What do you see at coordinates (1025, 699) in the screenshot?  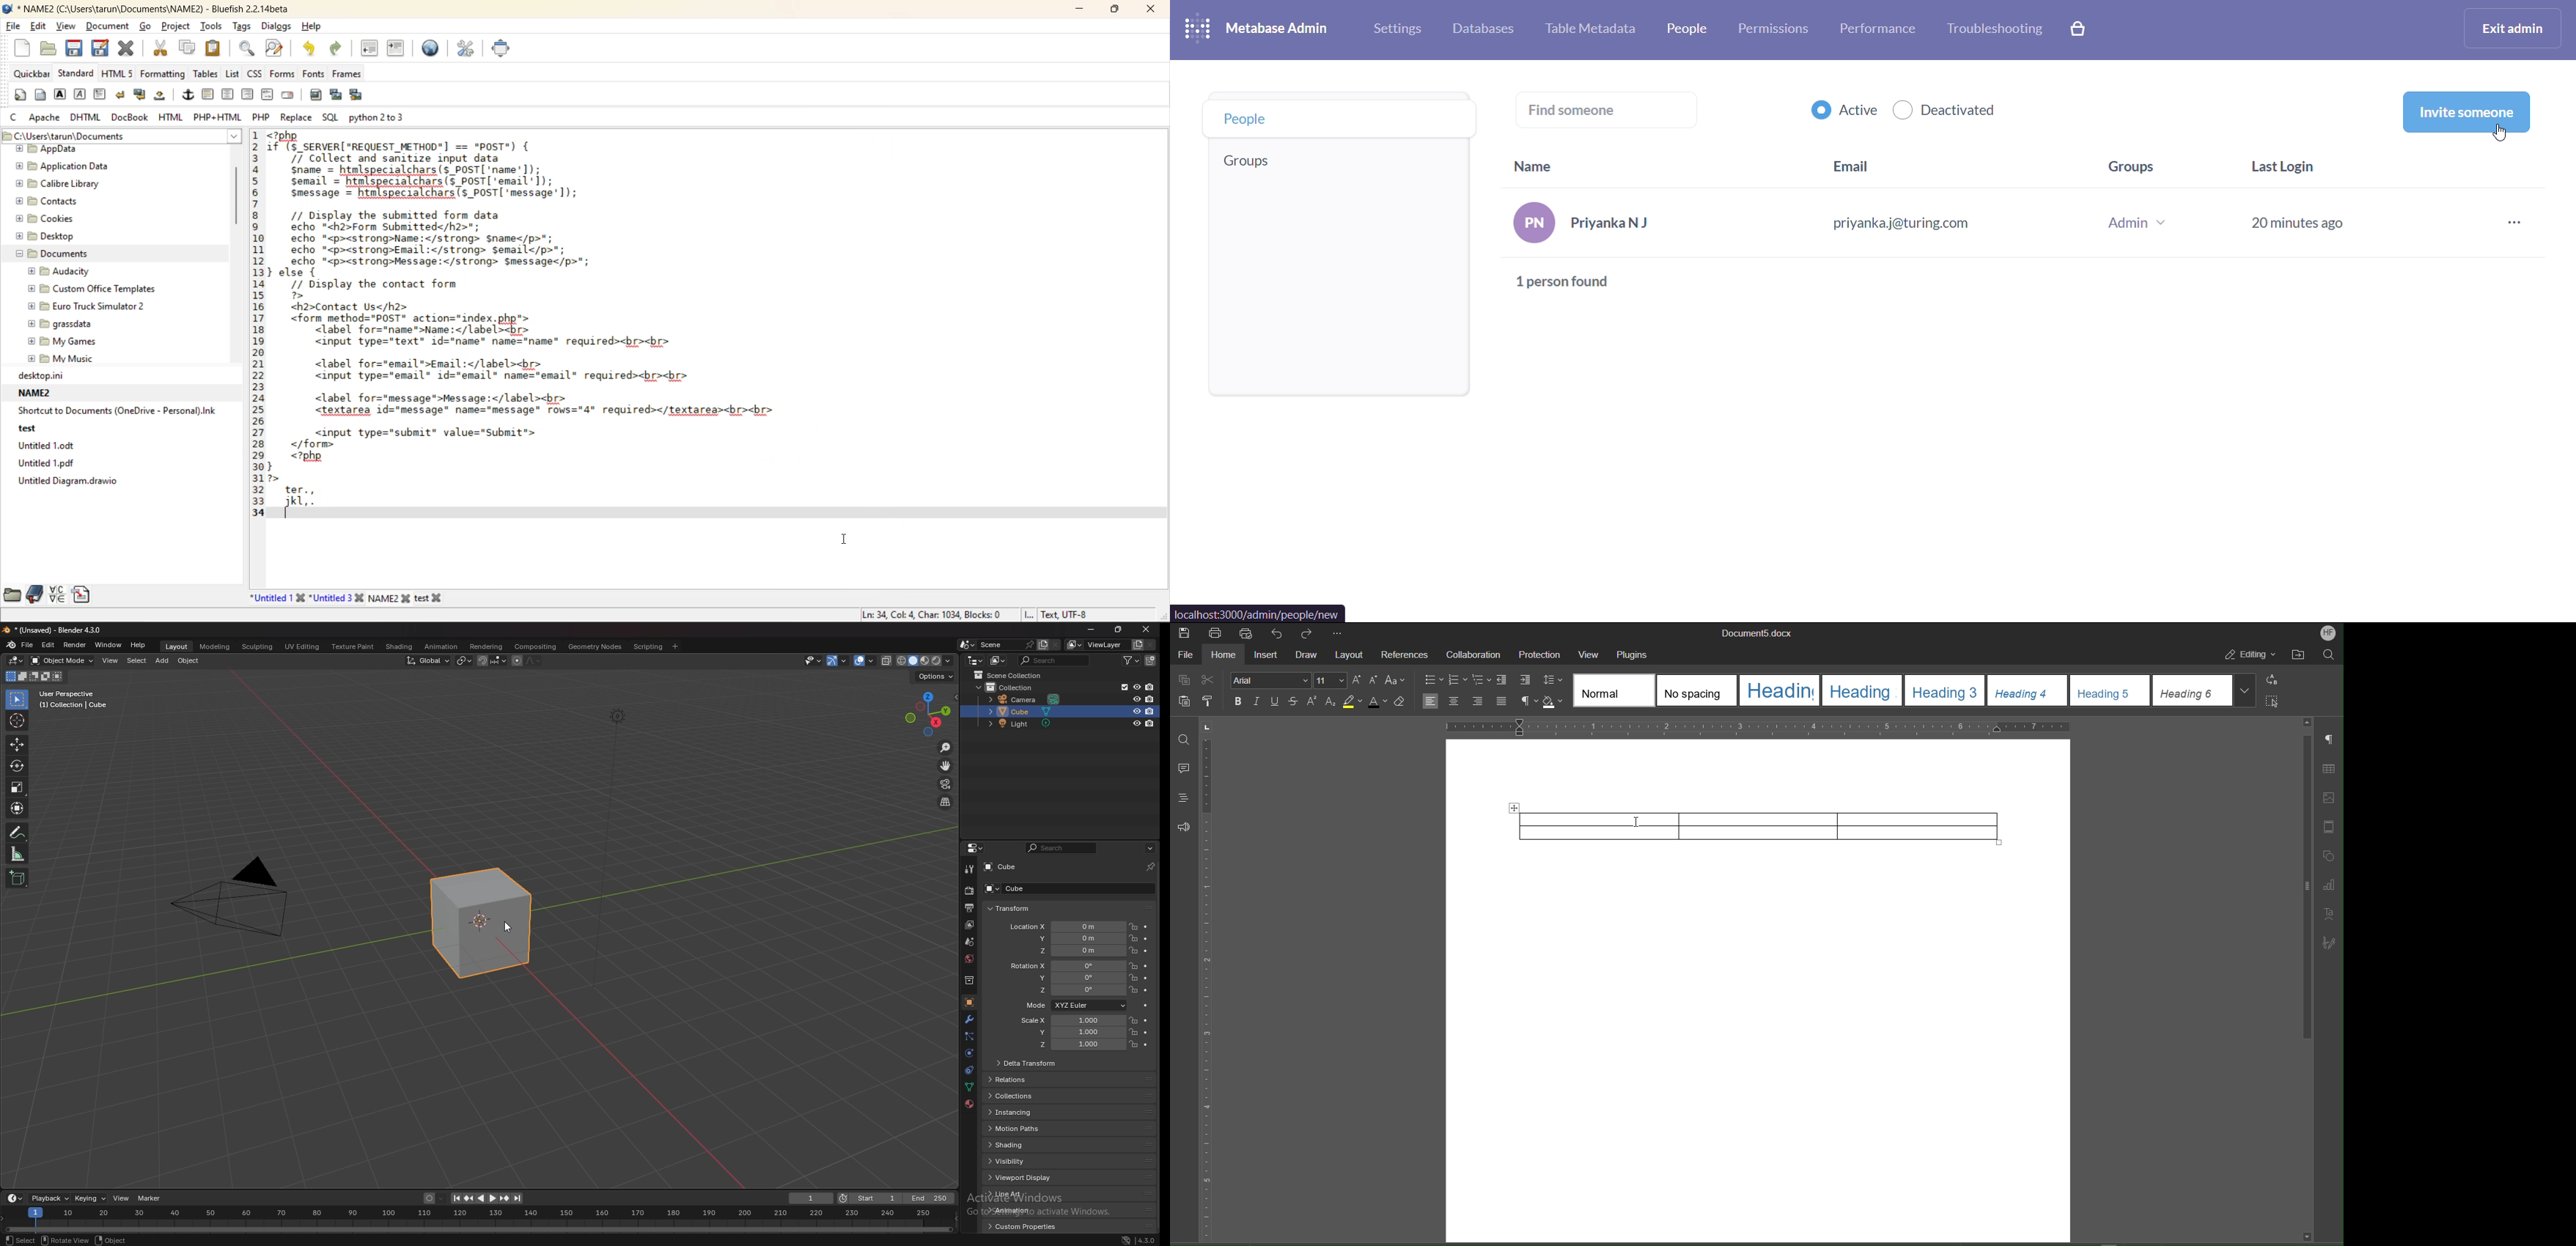 I see `camera` at bounding box center [1025, 699].